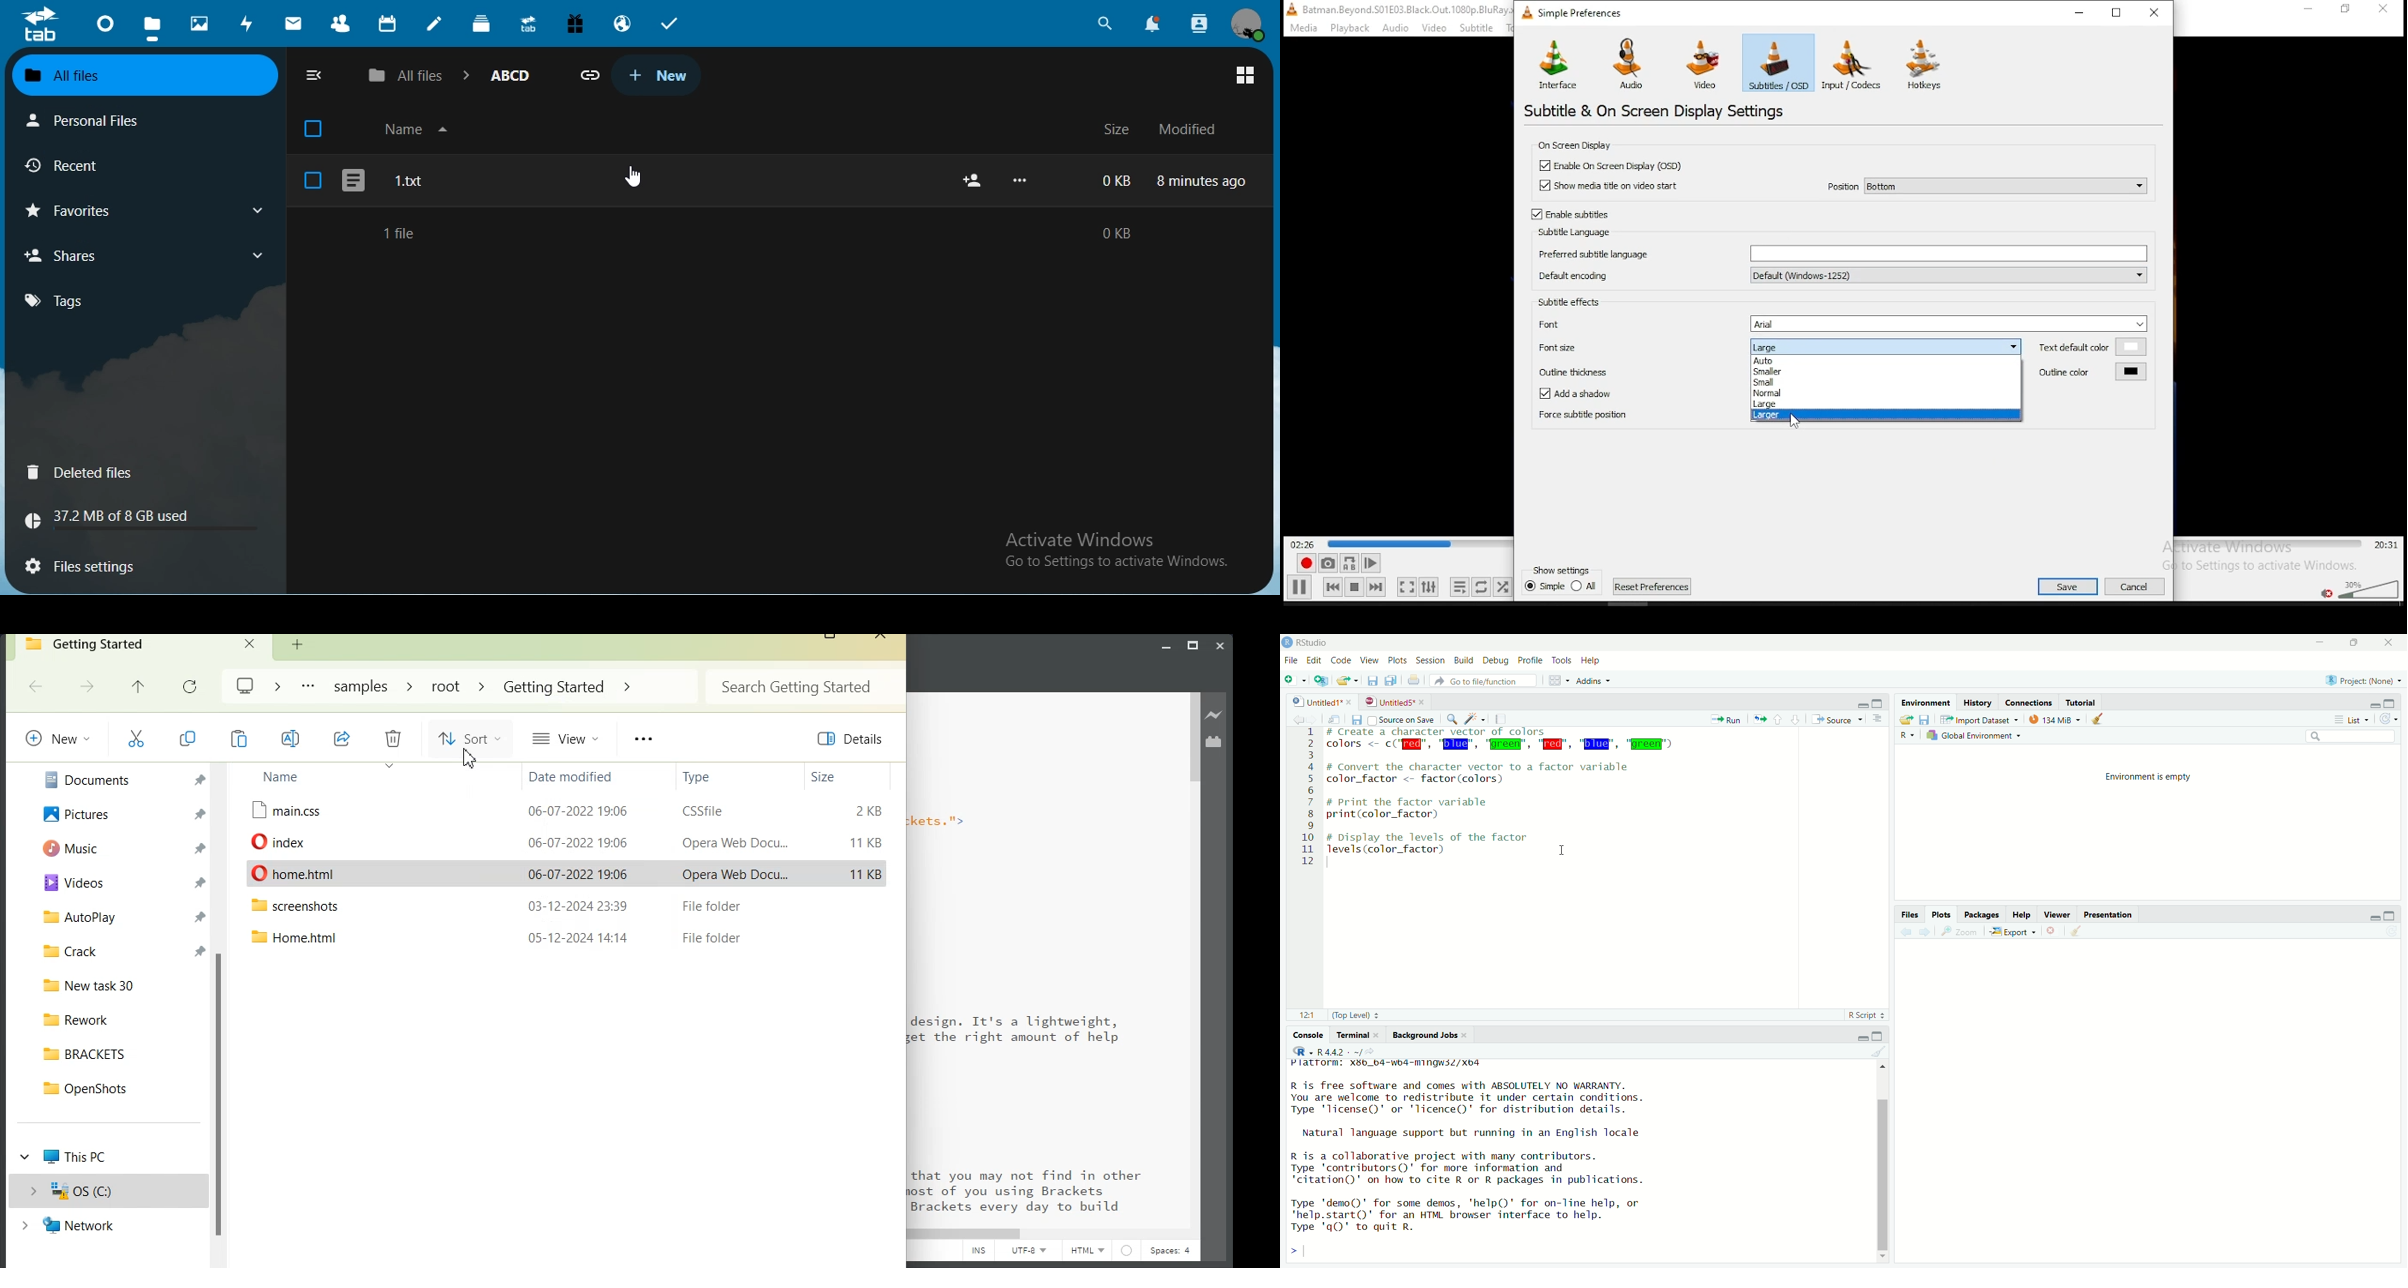 The image size is (2408, 1288). Describe the element at coordinates (1923, 931) in the screenshot. I see `next plot` at that location.